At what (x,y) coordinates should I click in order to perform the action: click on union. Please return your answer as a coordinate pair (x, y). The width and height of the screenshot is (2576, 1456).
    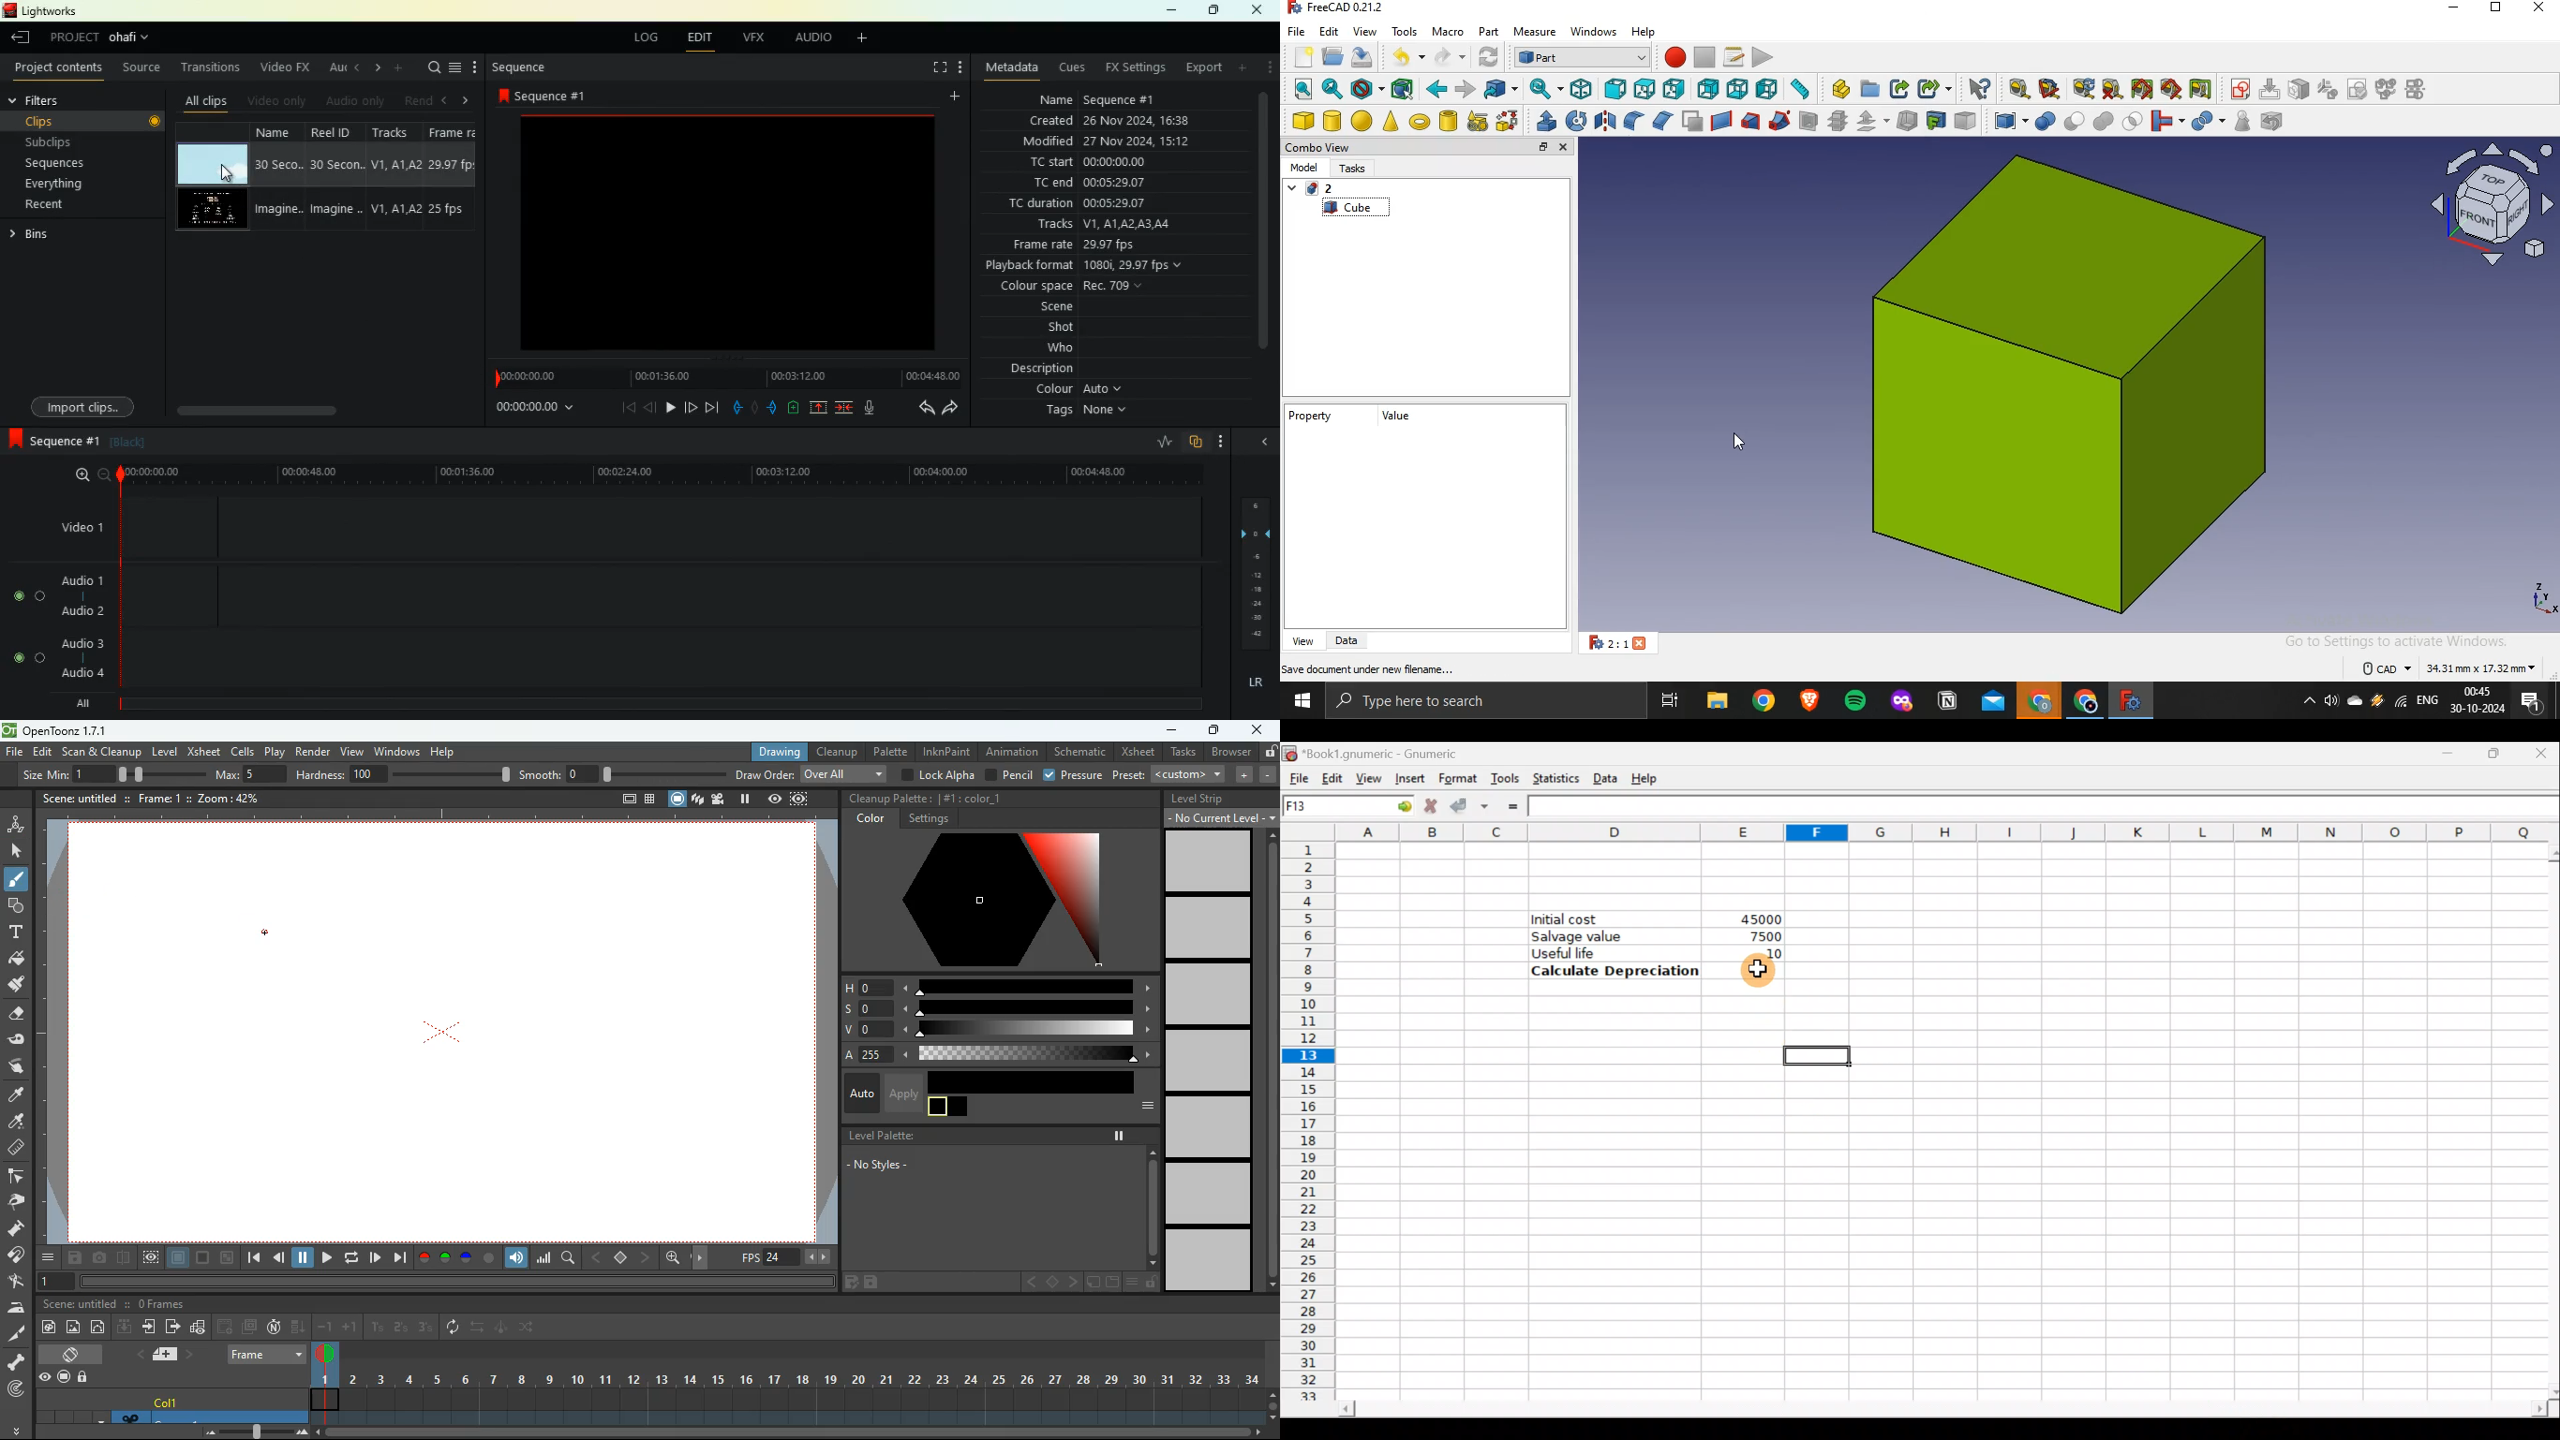
    Looking at the image, I should click on (2103, 121).